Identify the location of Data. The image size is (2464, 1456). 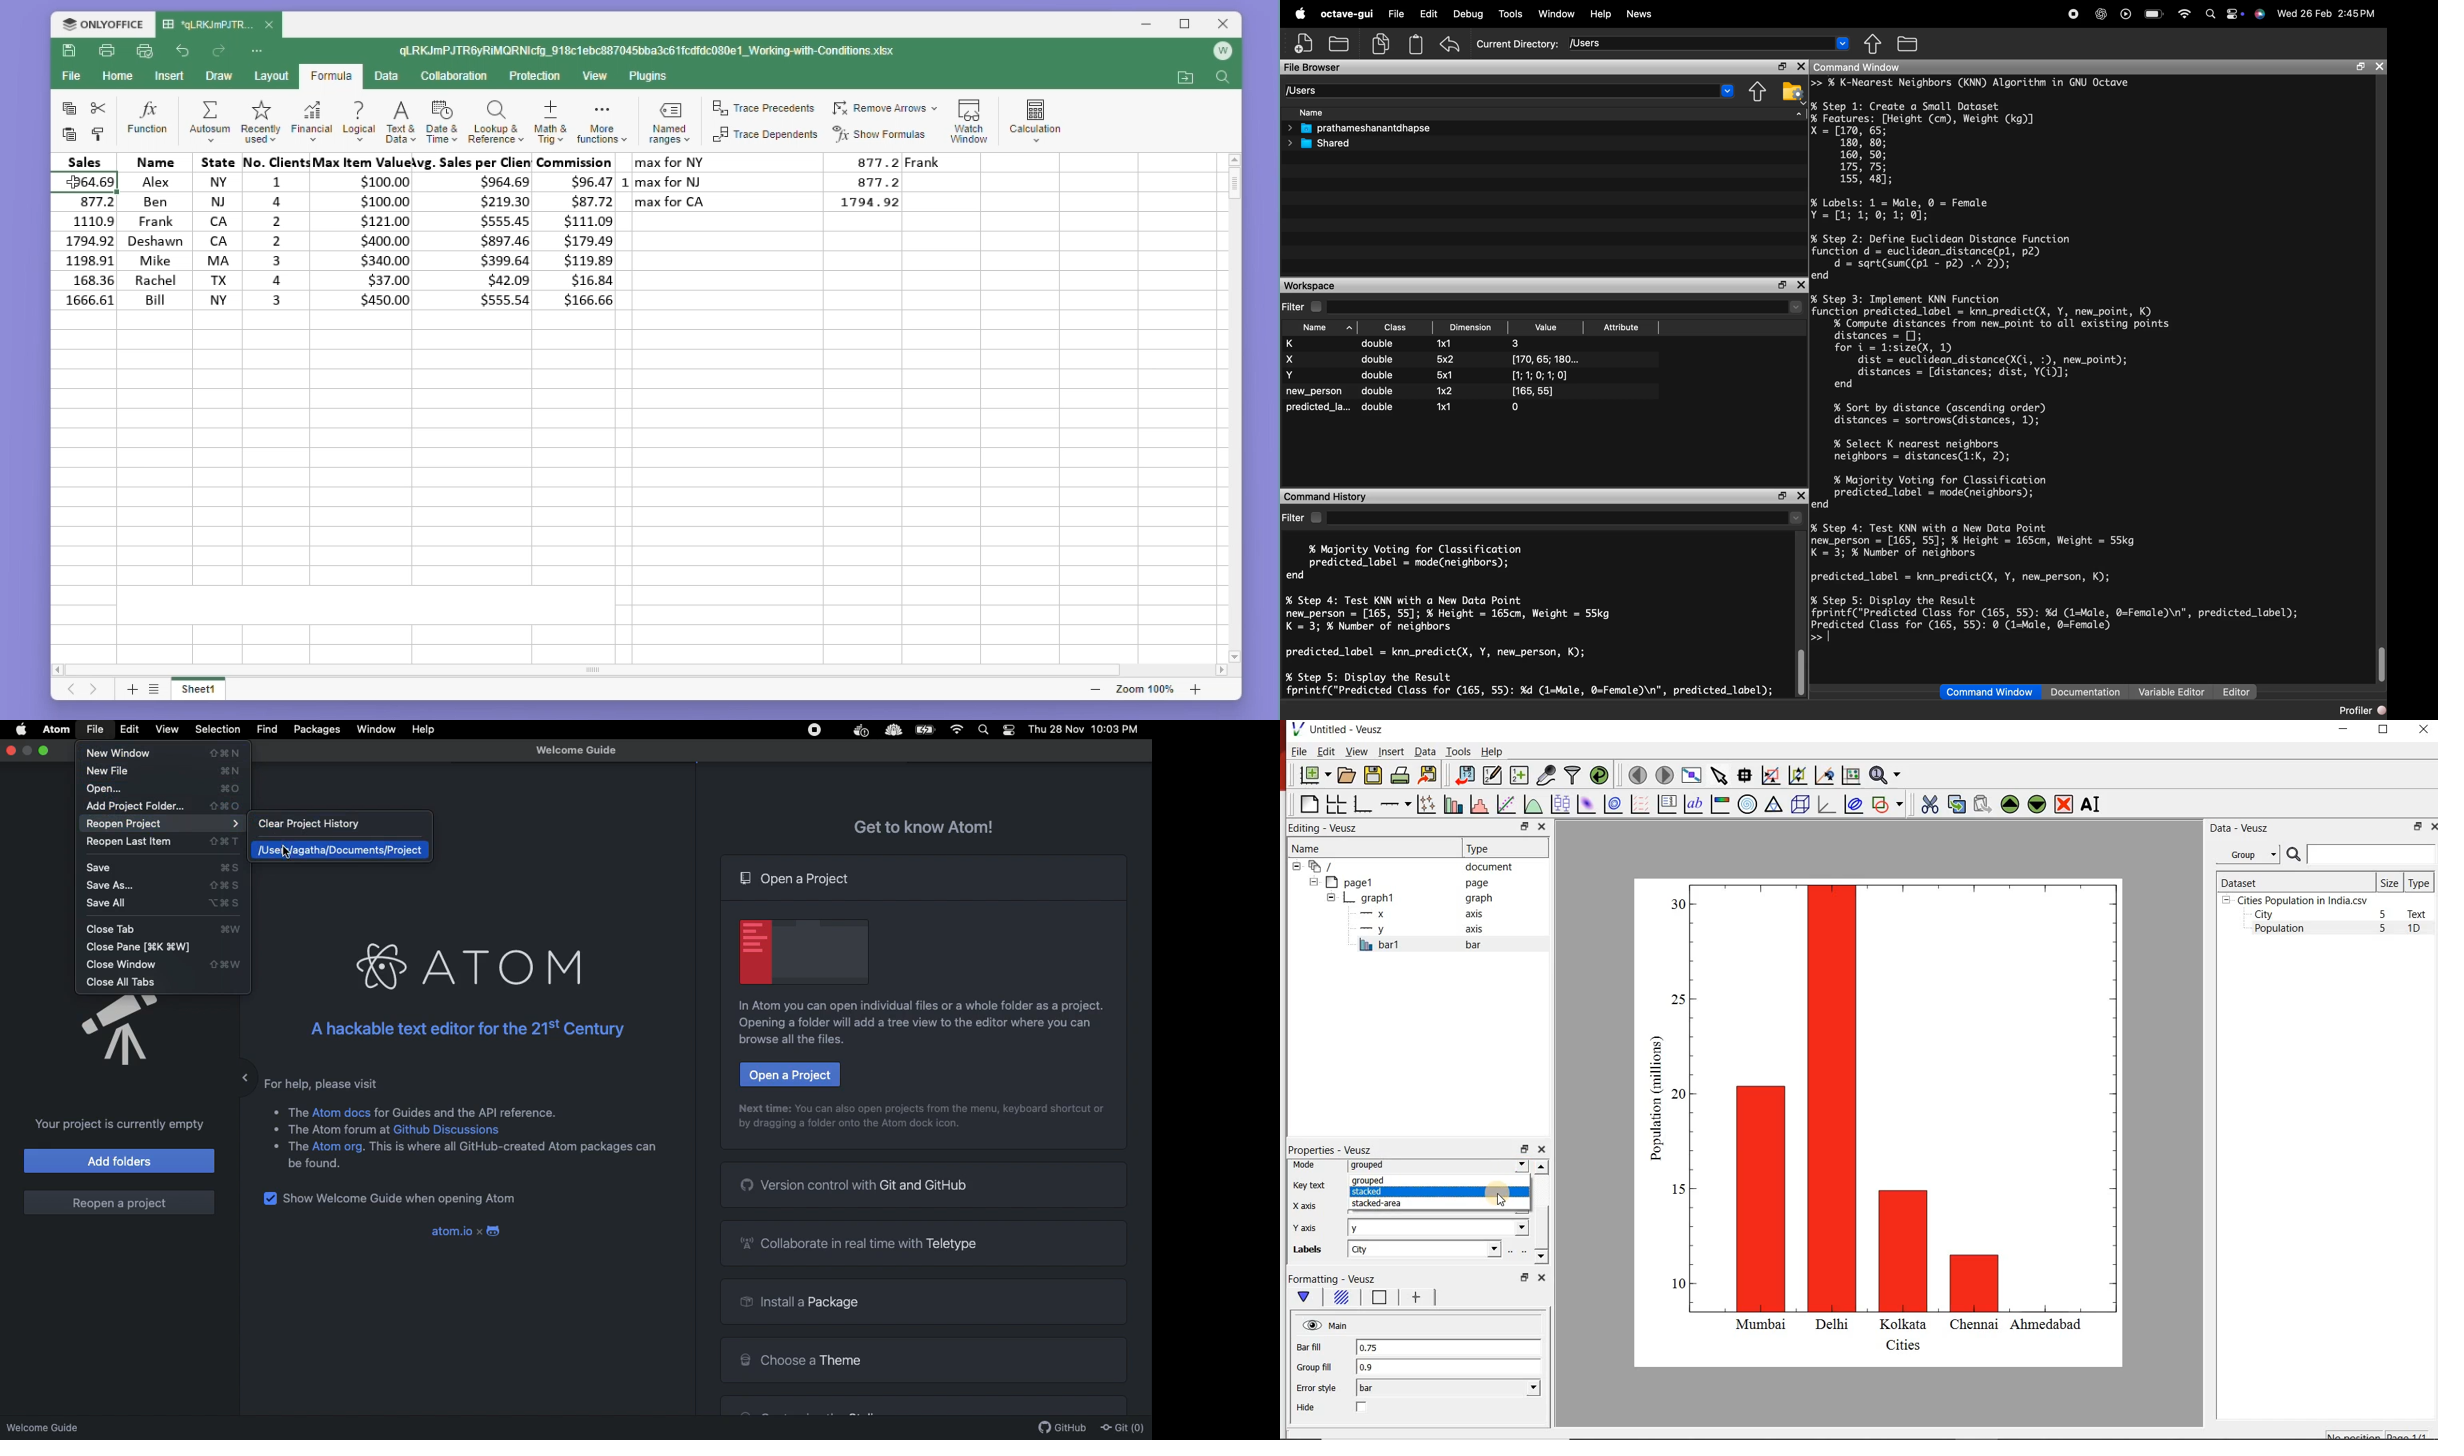
(385, 76).